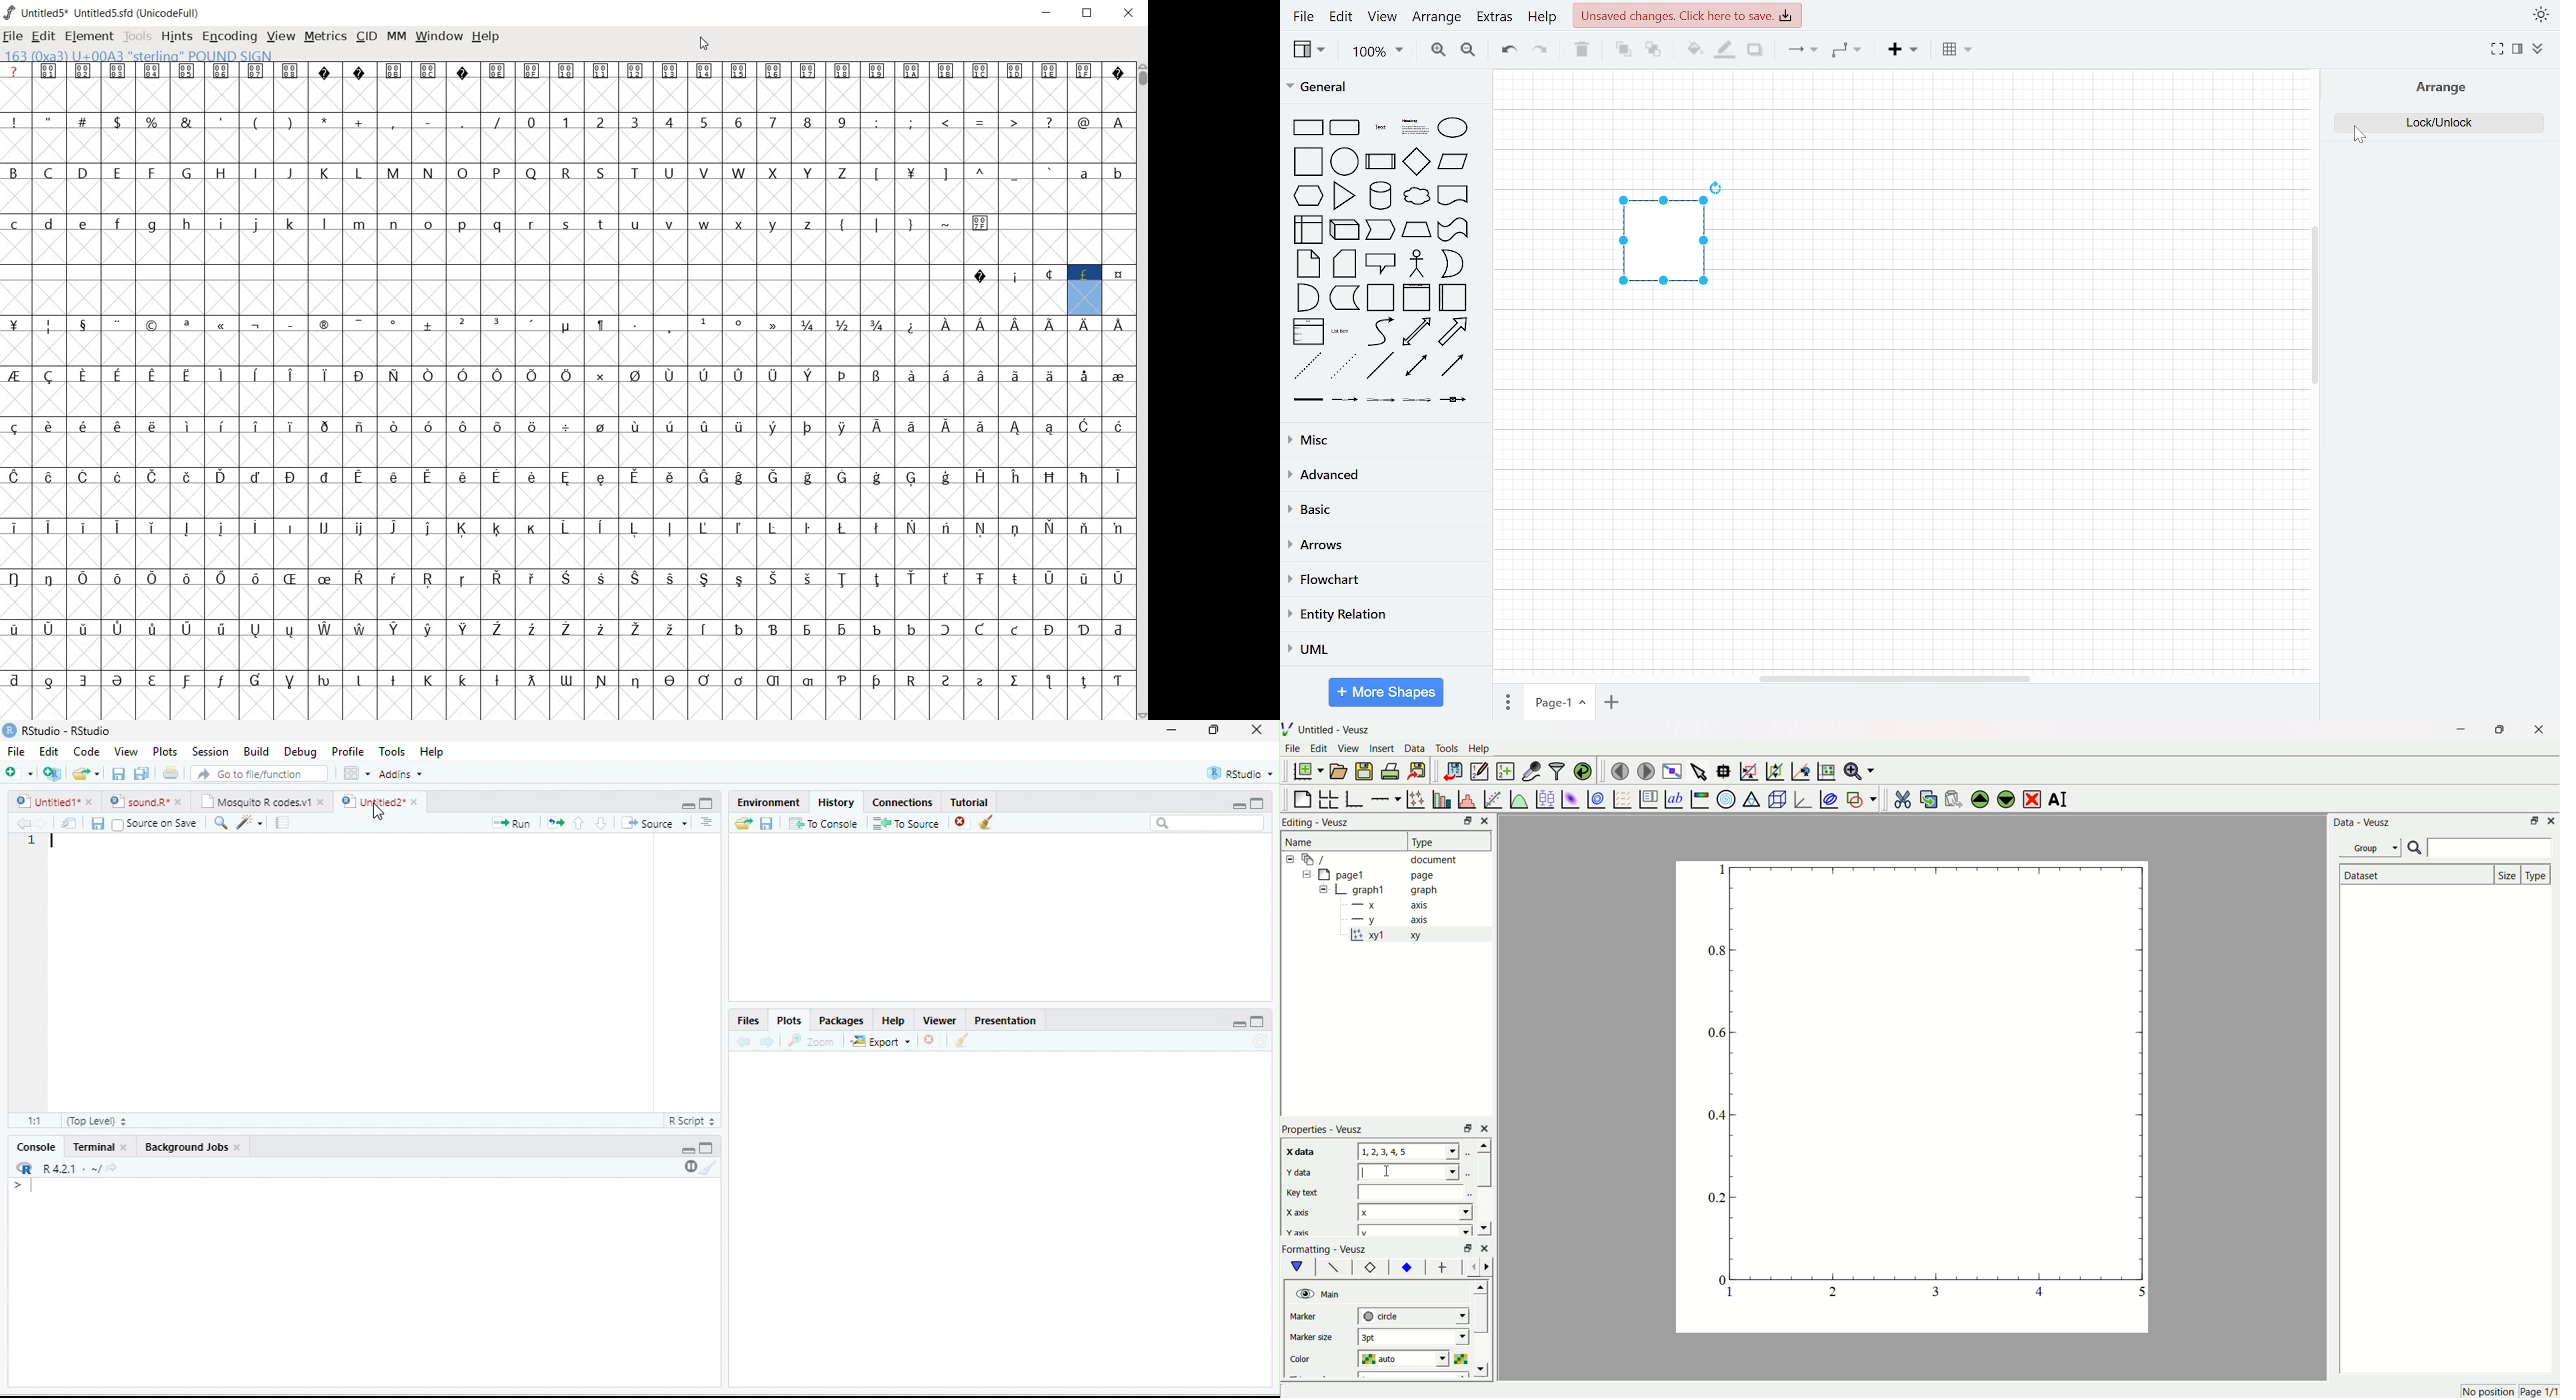 Image resolution: width=2576 pixels, height=1400 pixels. I want to click on minimize, so click(688, 806).